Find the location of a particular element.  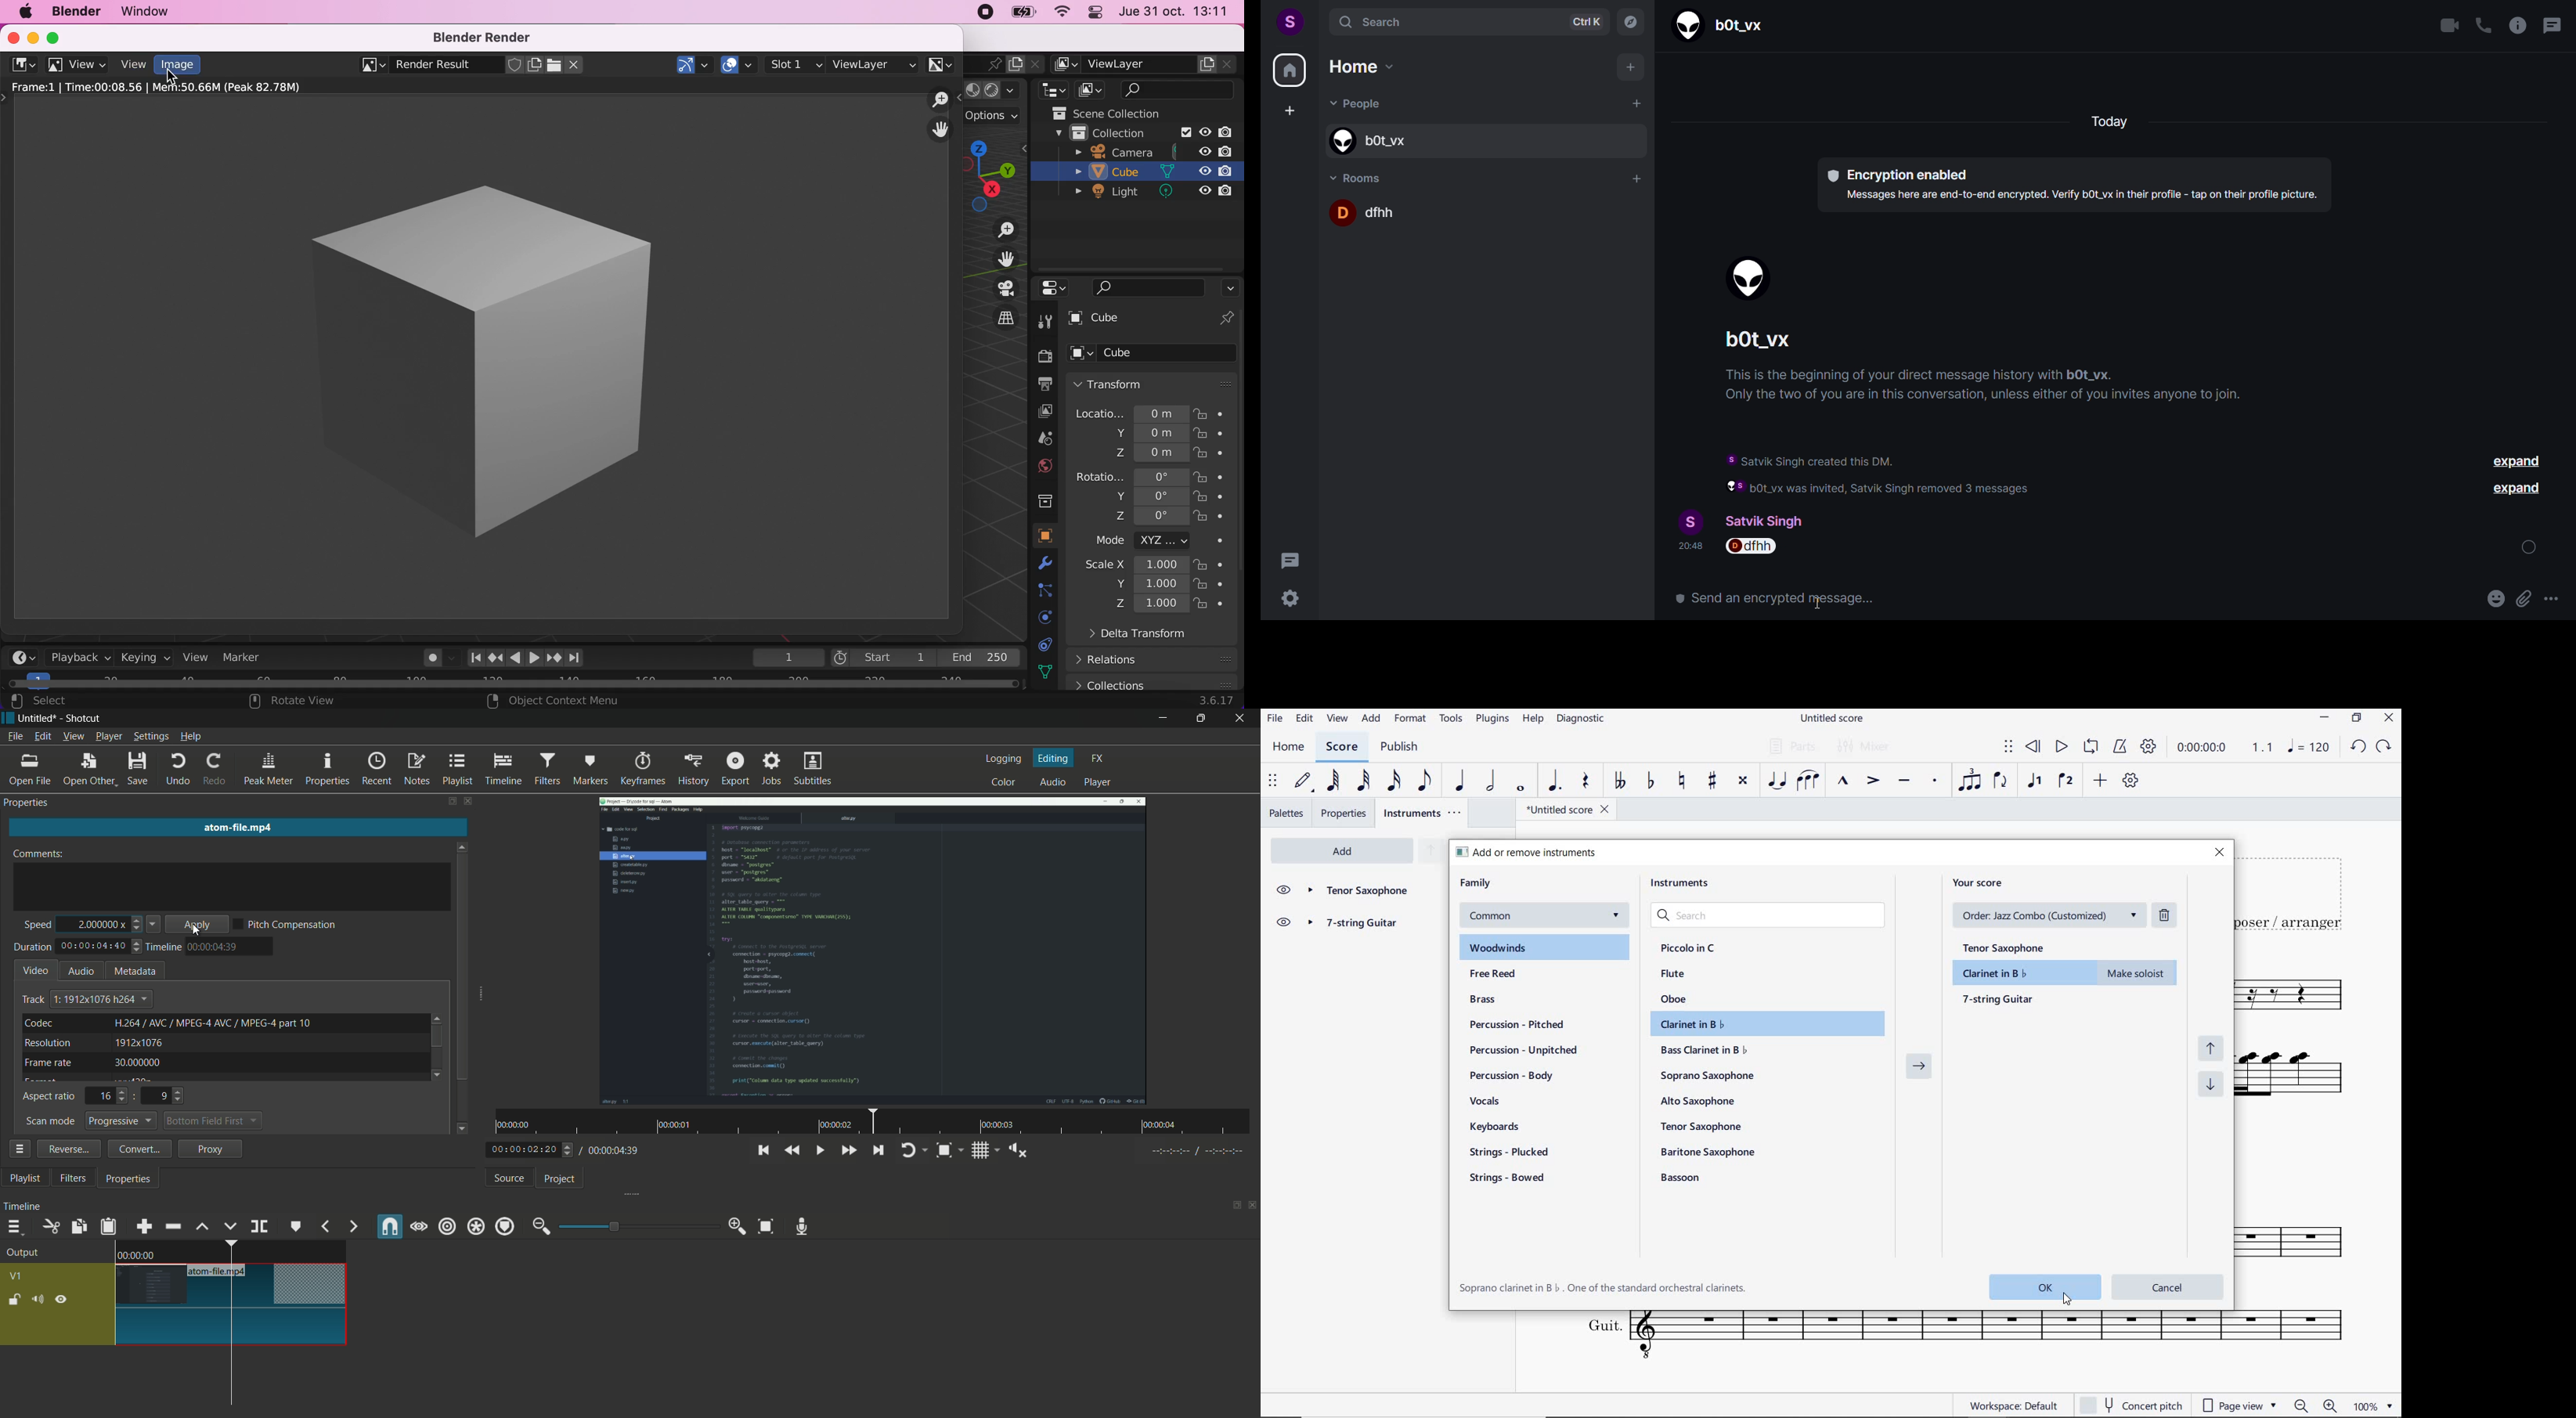

recent is located at coordinates (375, 770).